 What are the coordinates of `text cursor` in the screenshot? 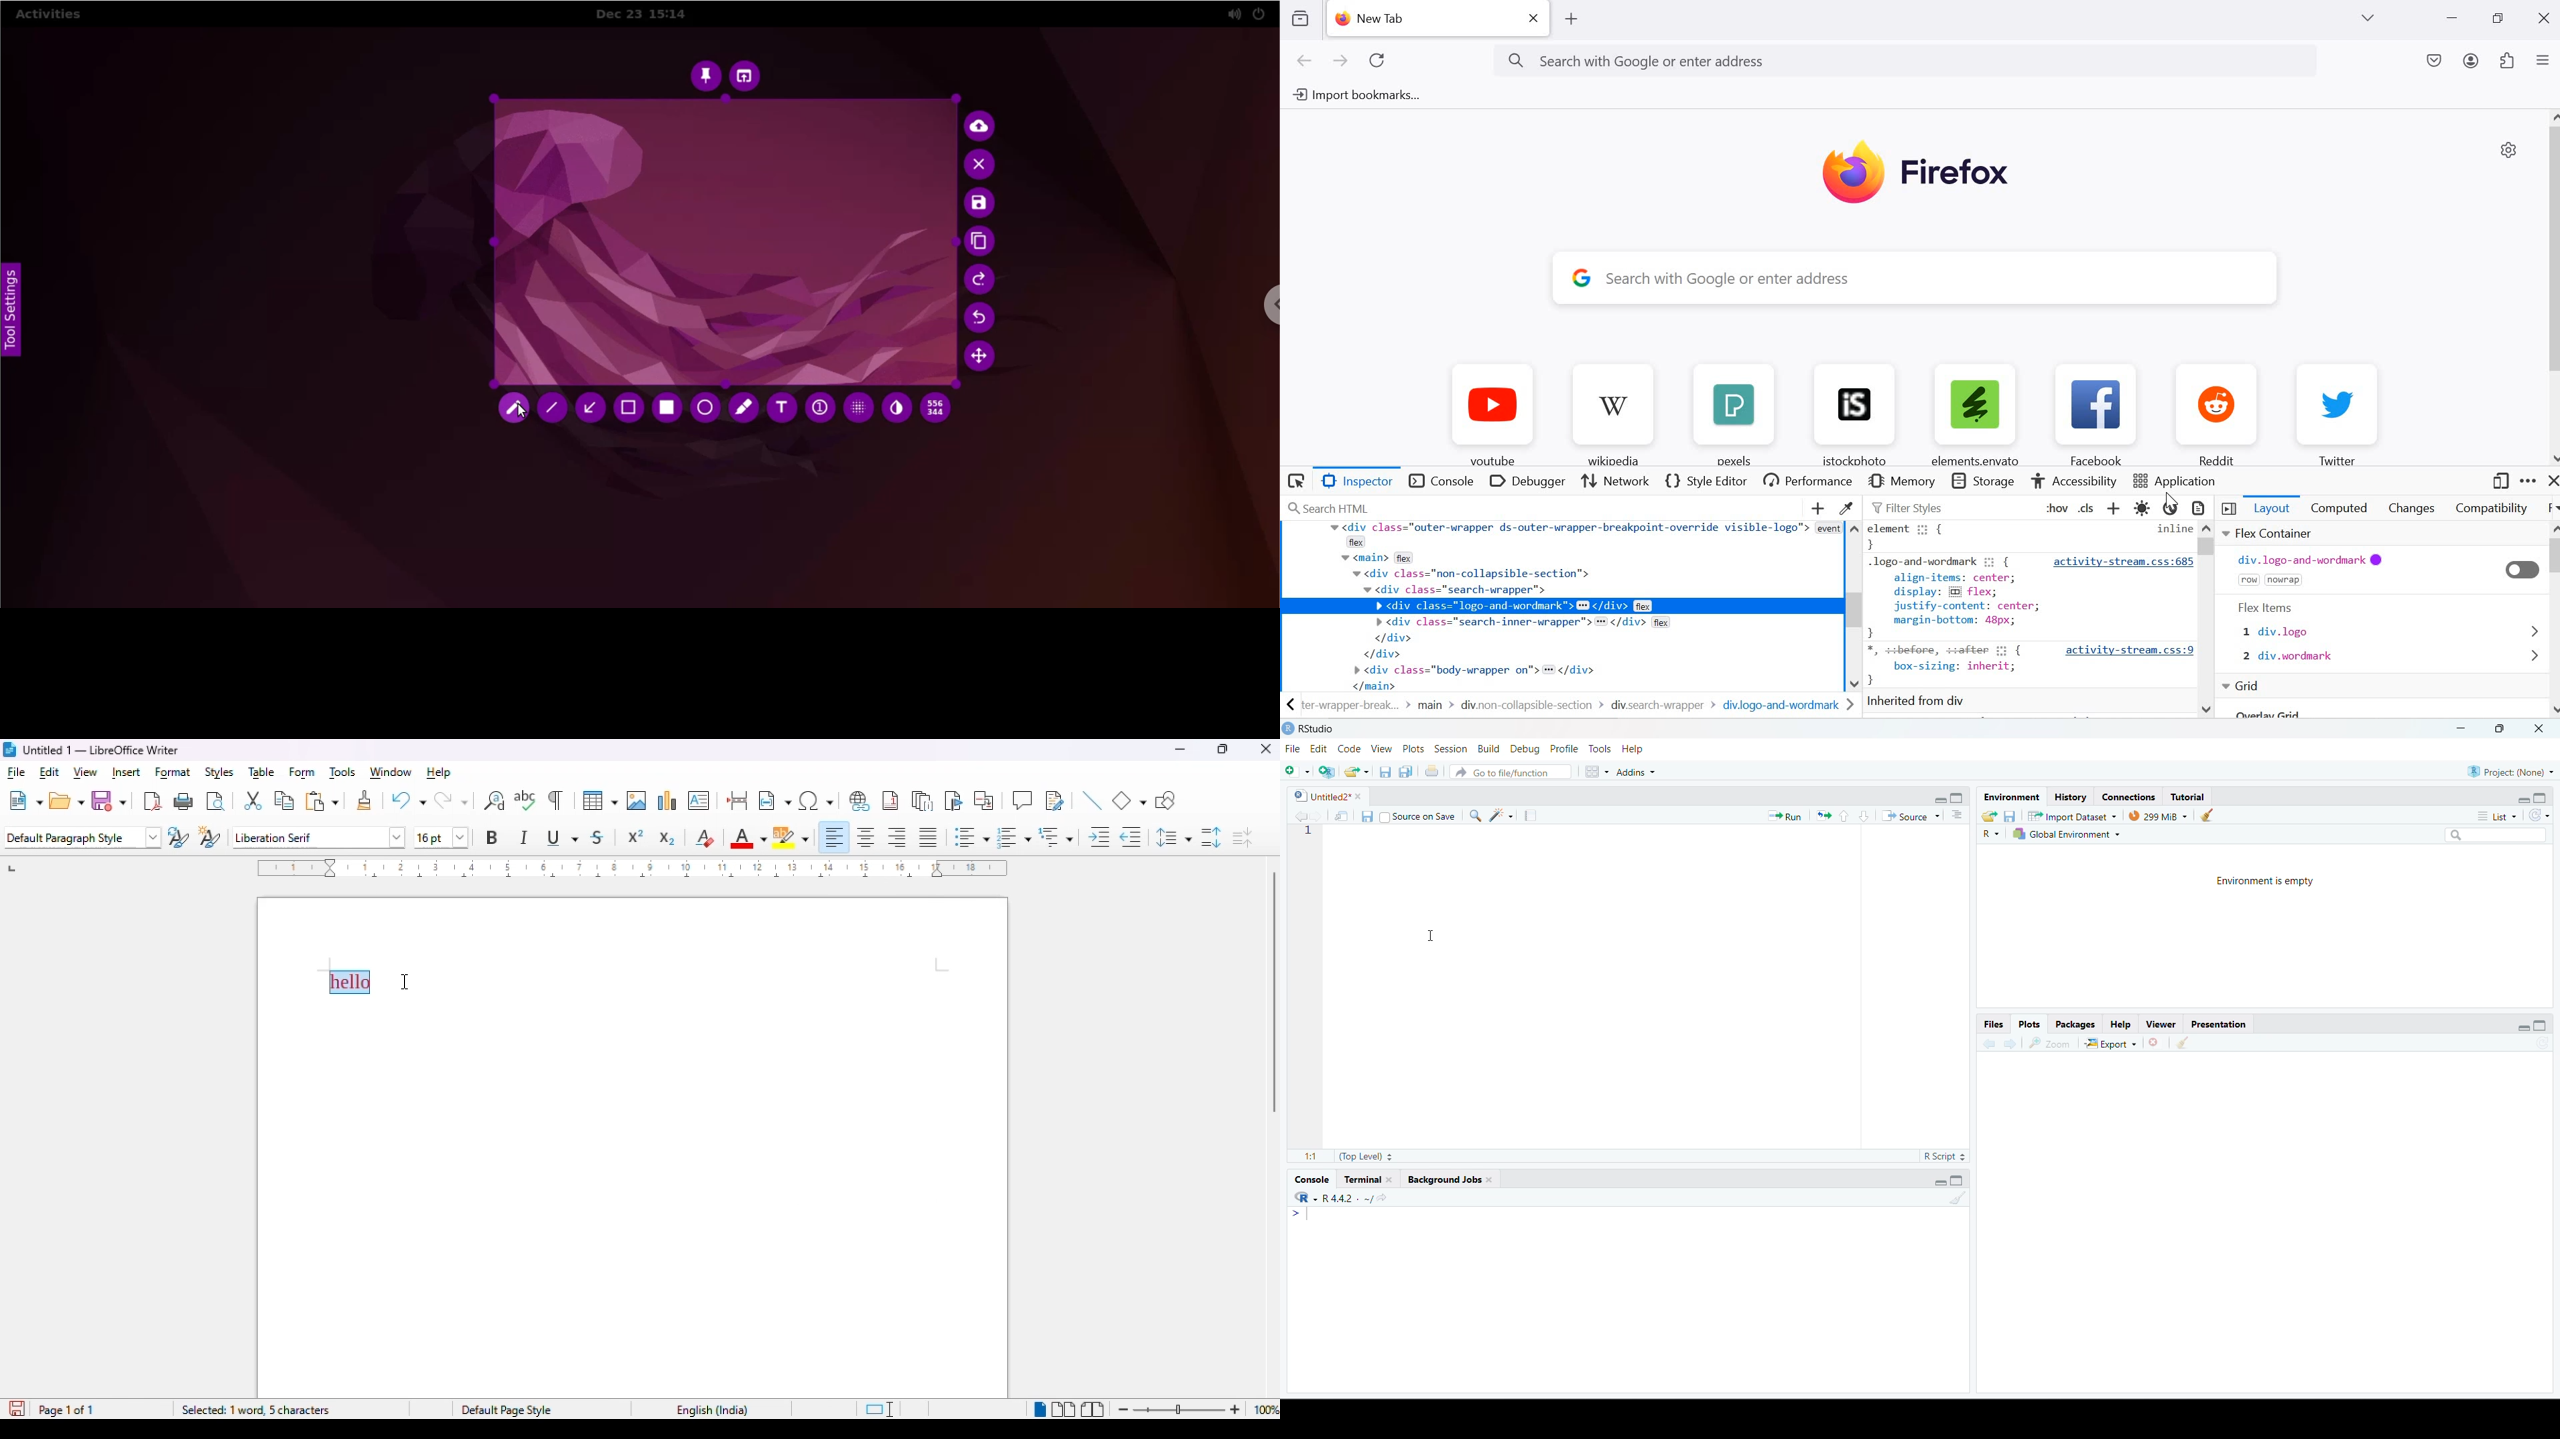 It's located at (1309, 1214).